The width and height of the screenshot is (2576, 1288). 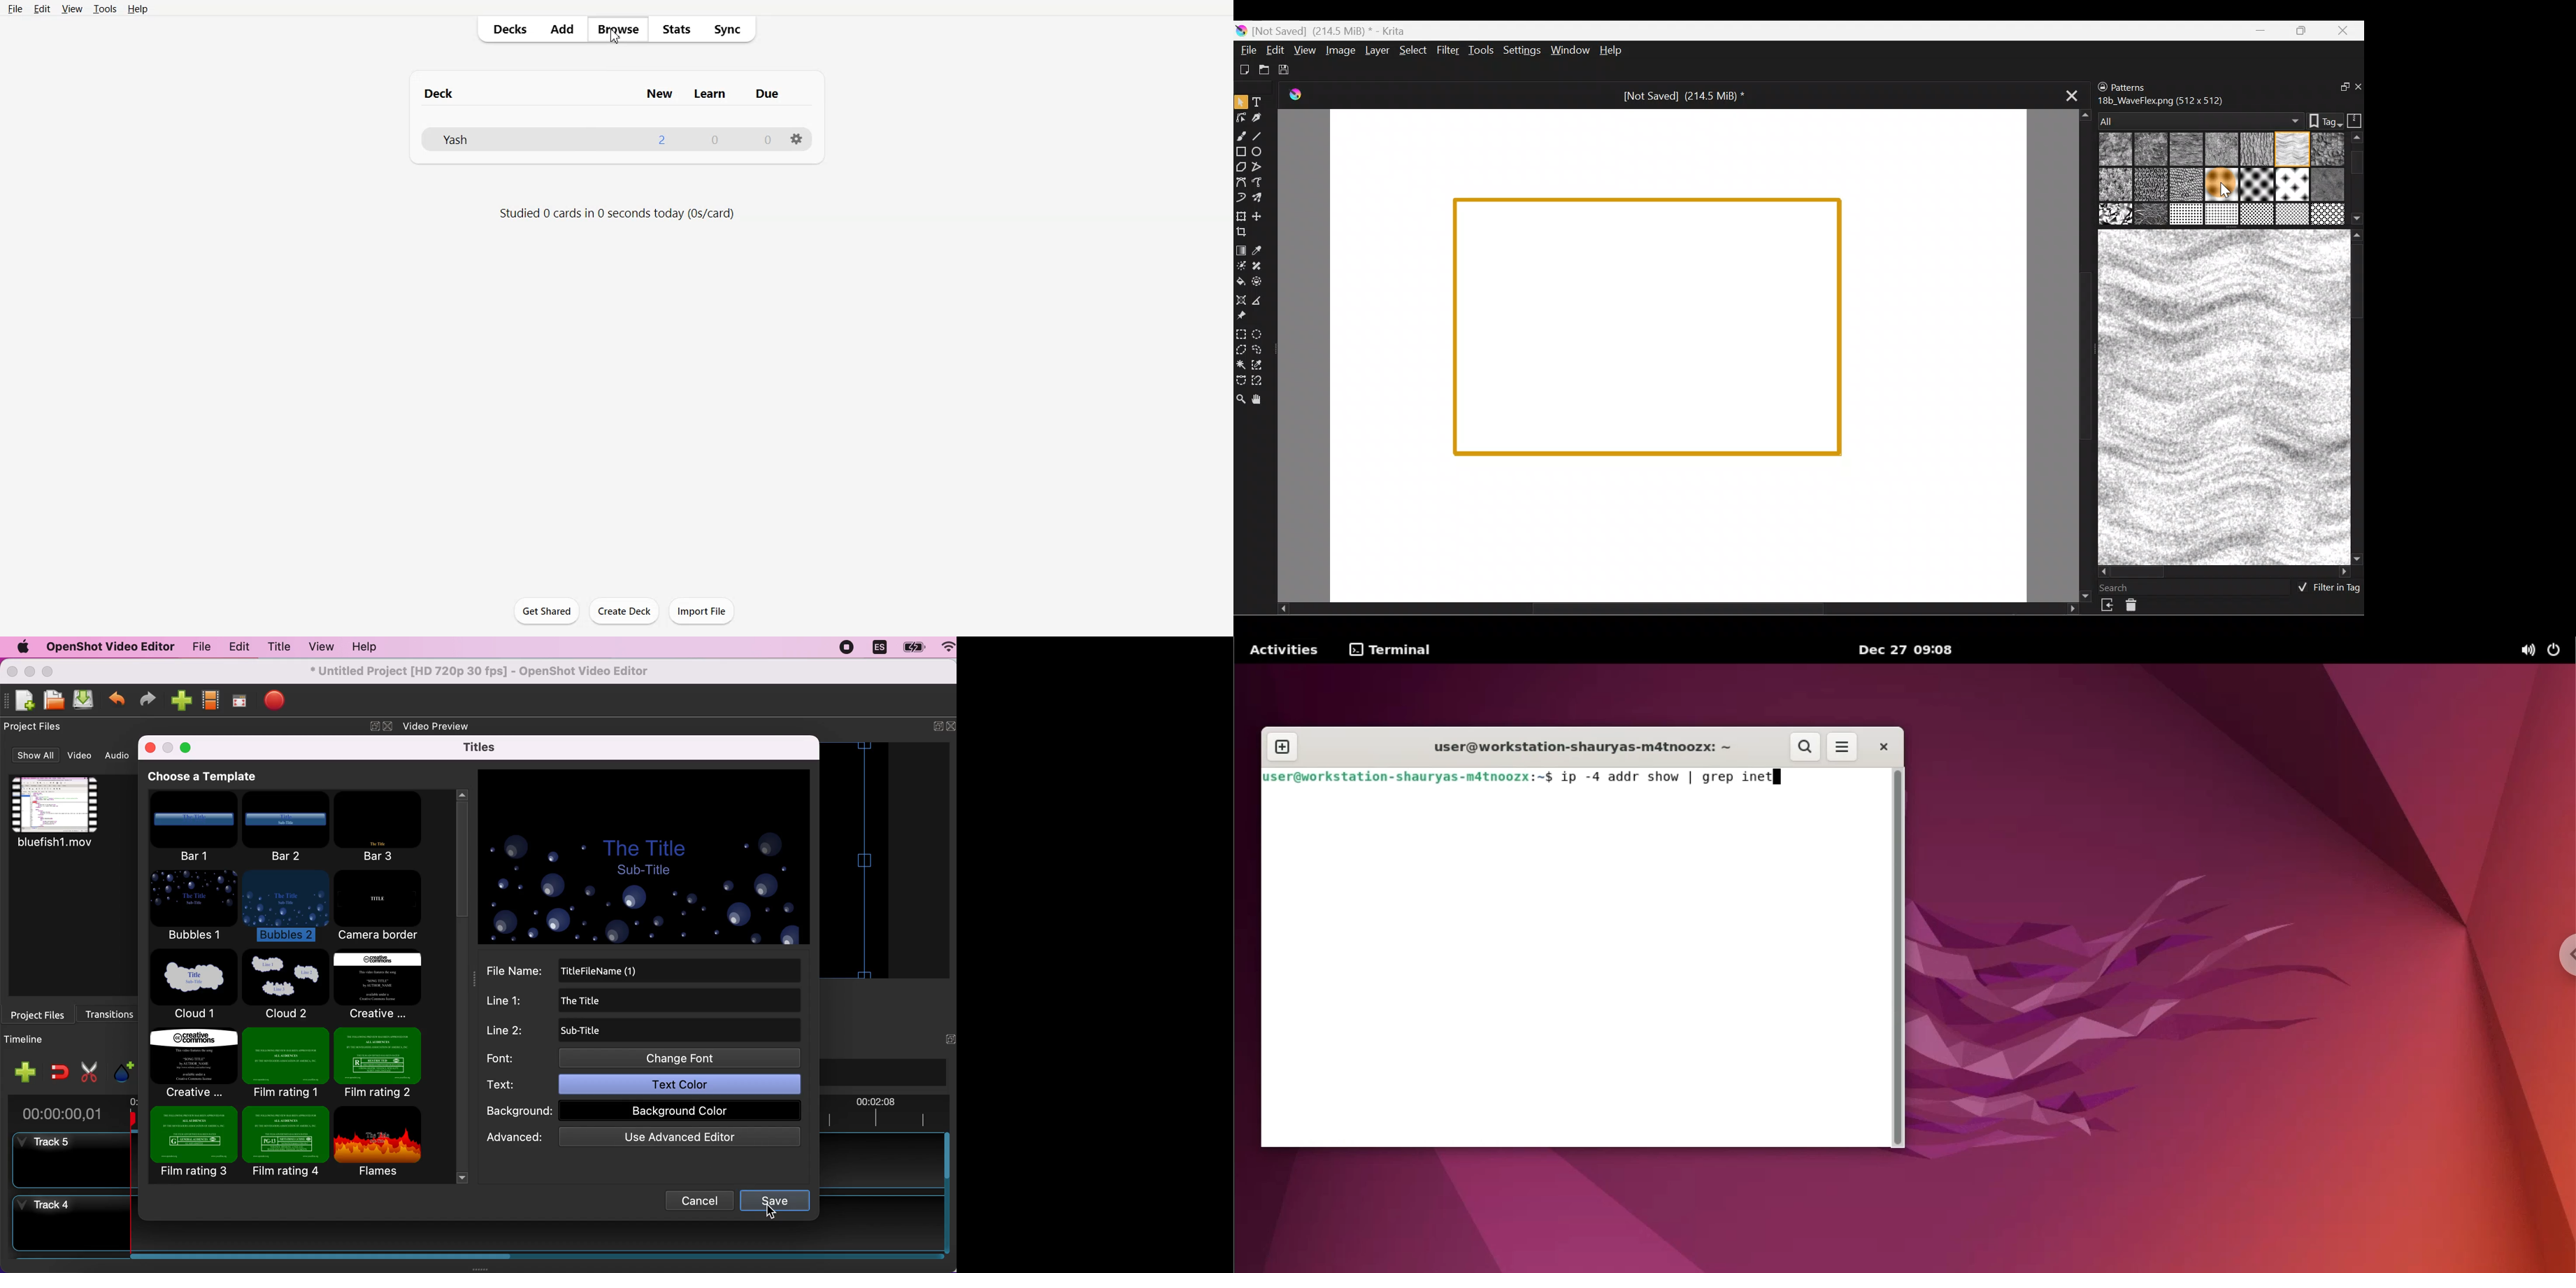 I want to click on video, so click(x=71, y=819).